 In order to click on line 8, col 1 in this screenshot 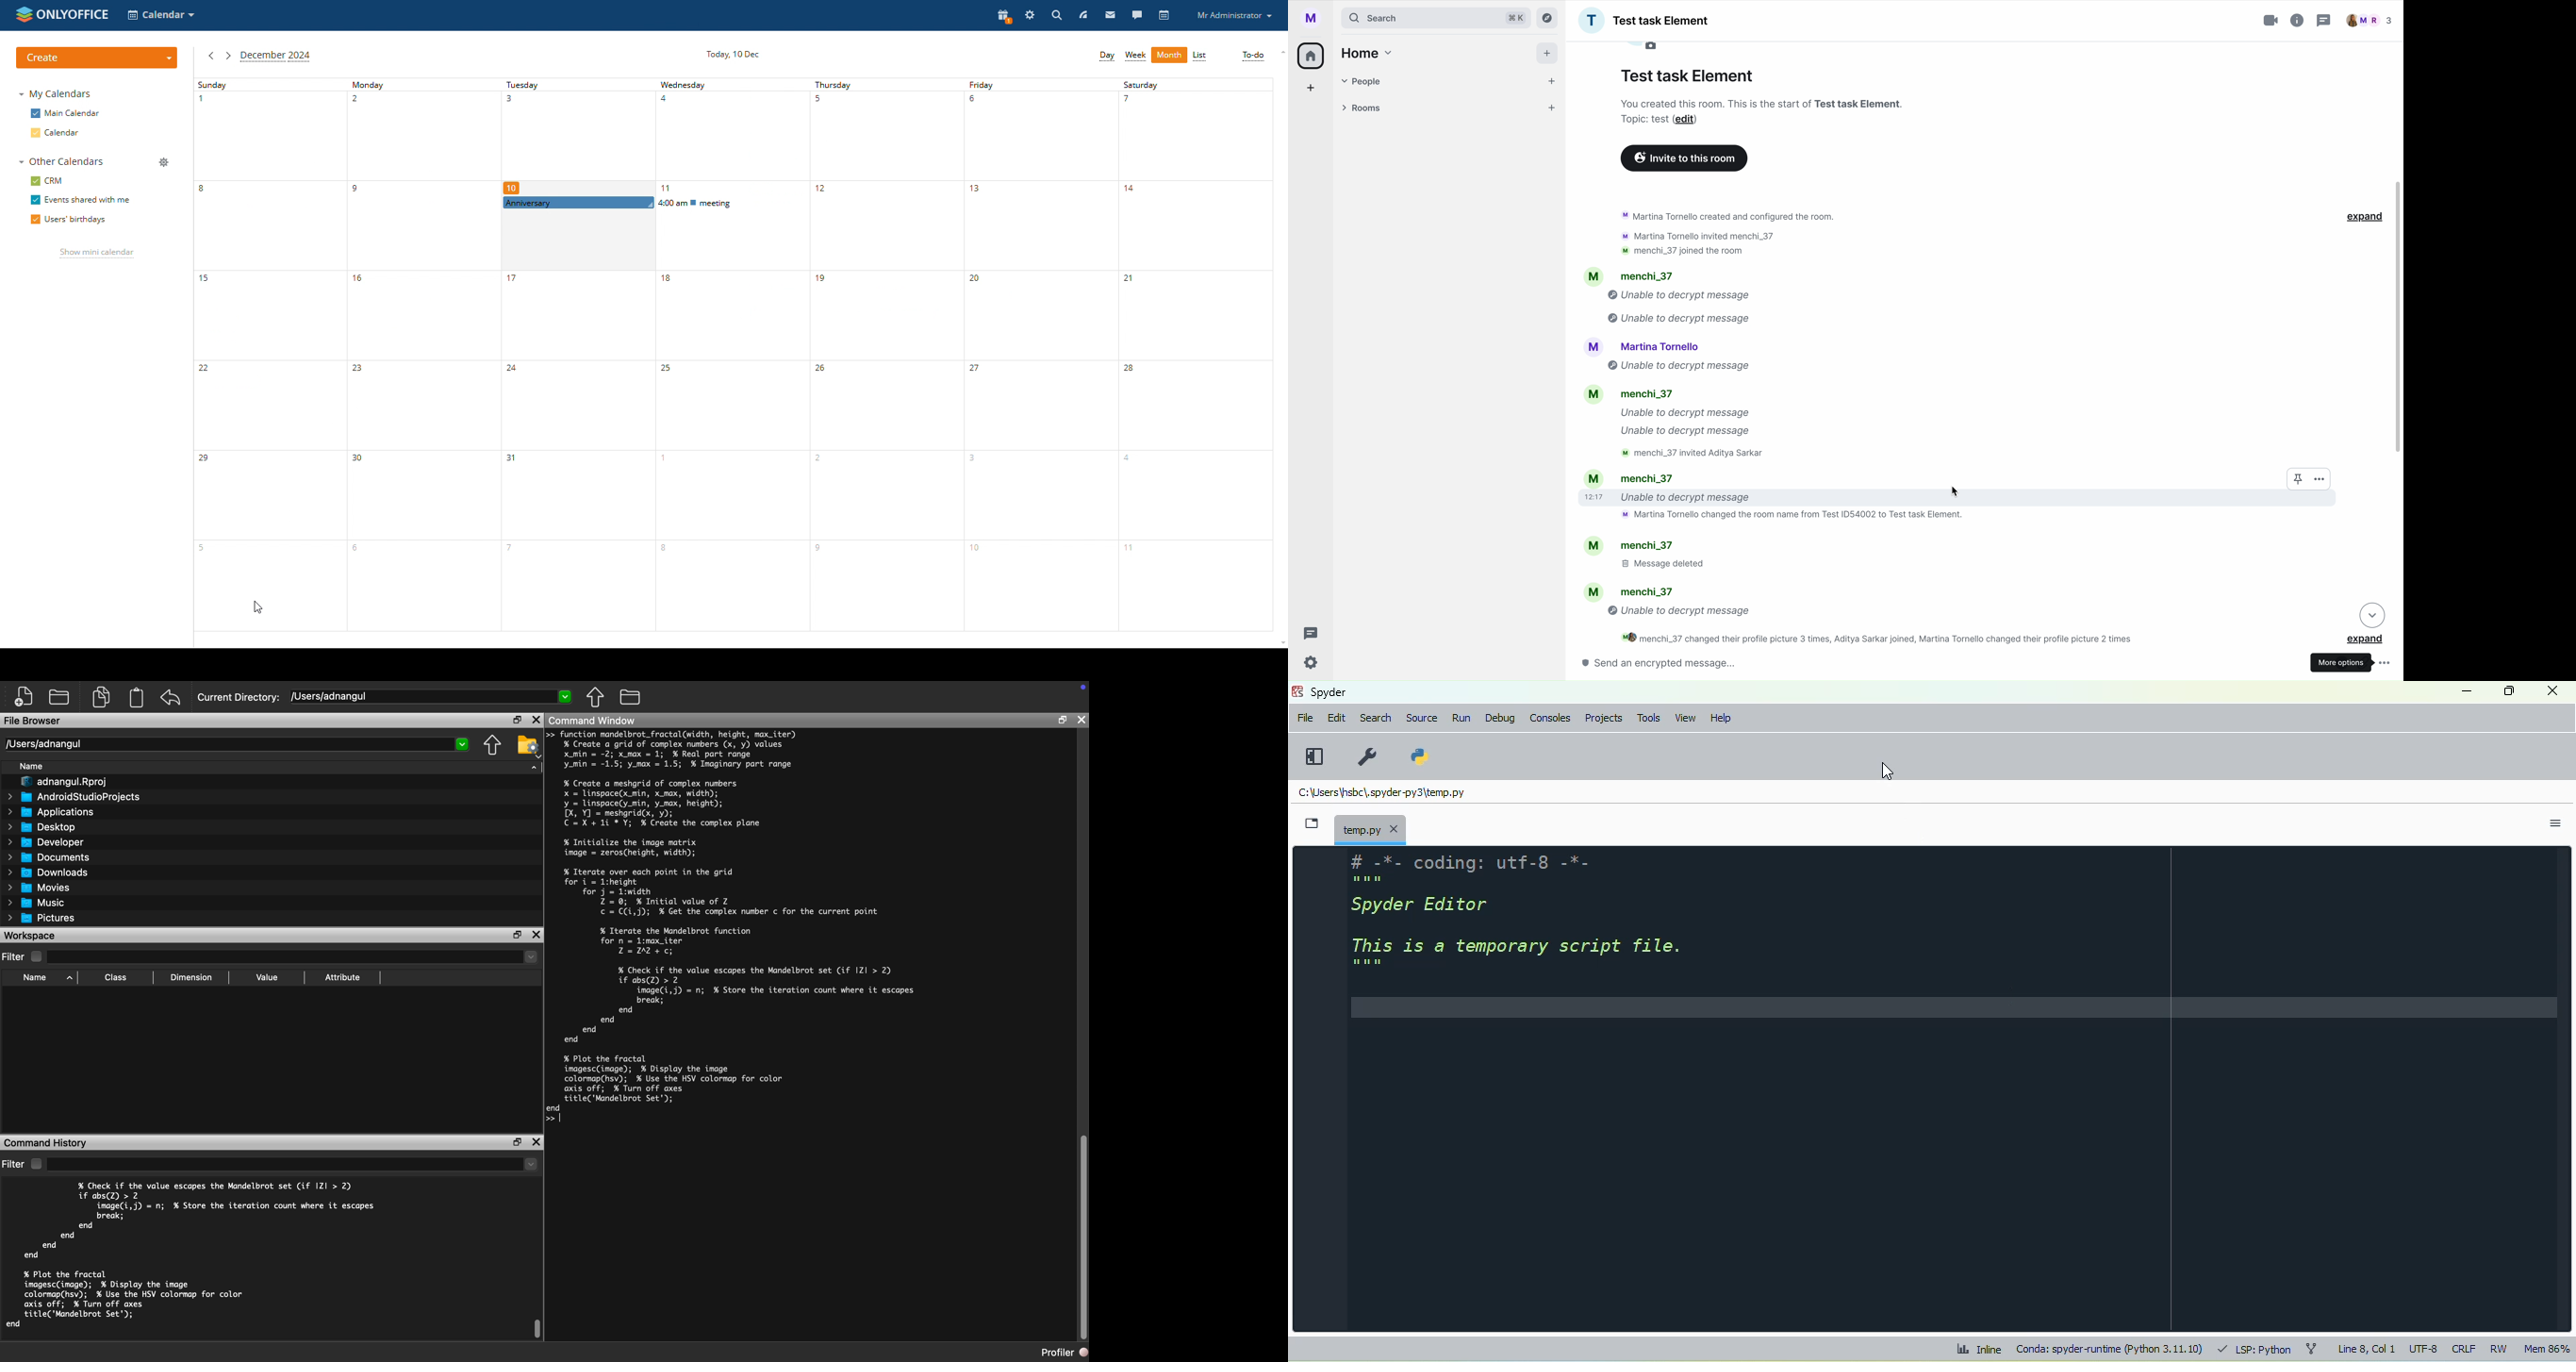, I will do `click(2367, 1348)`.